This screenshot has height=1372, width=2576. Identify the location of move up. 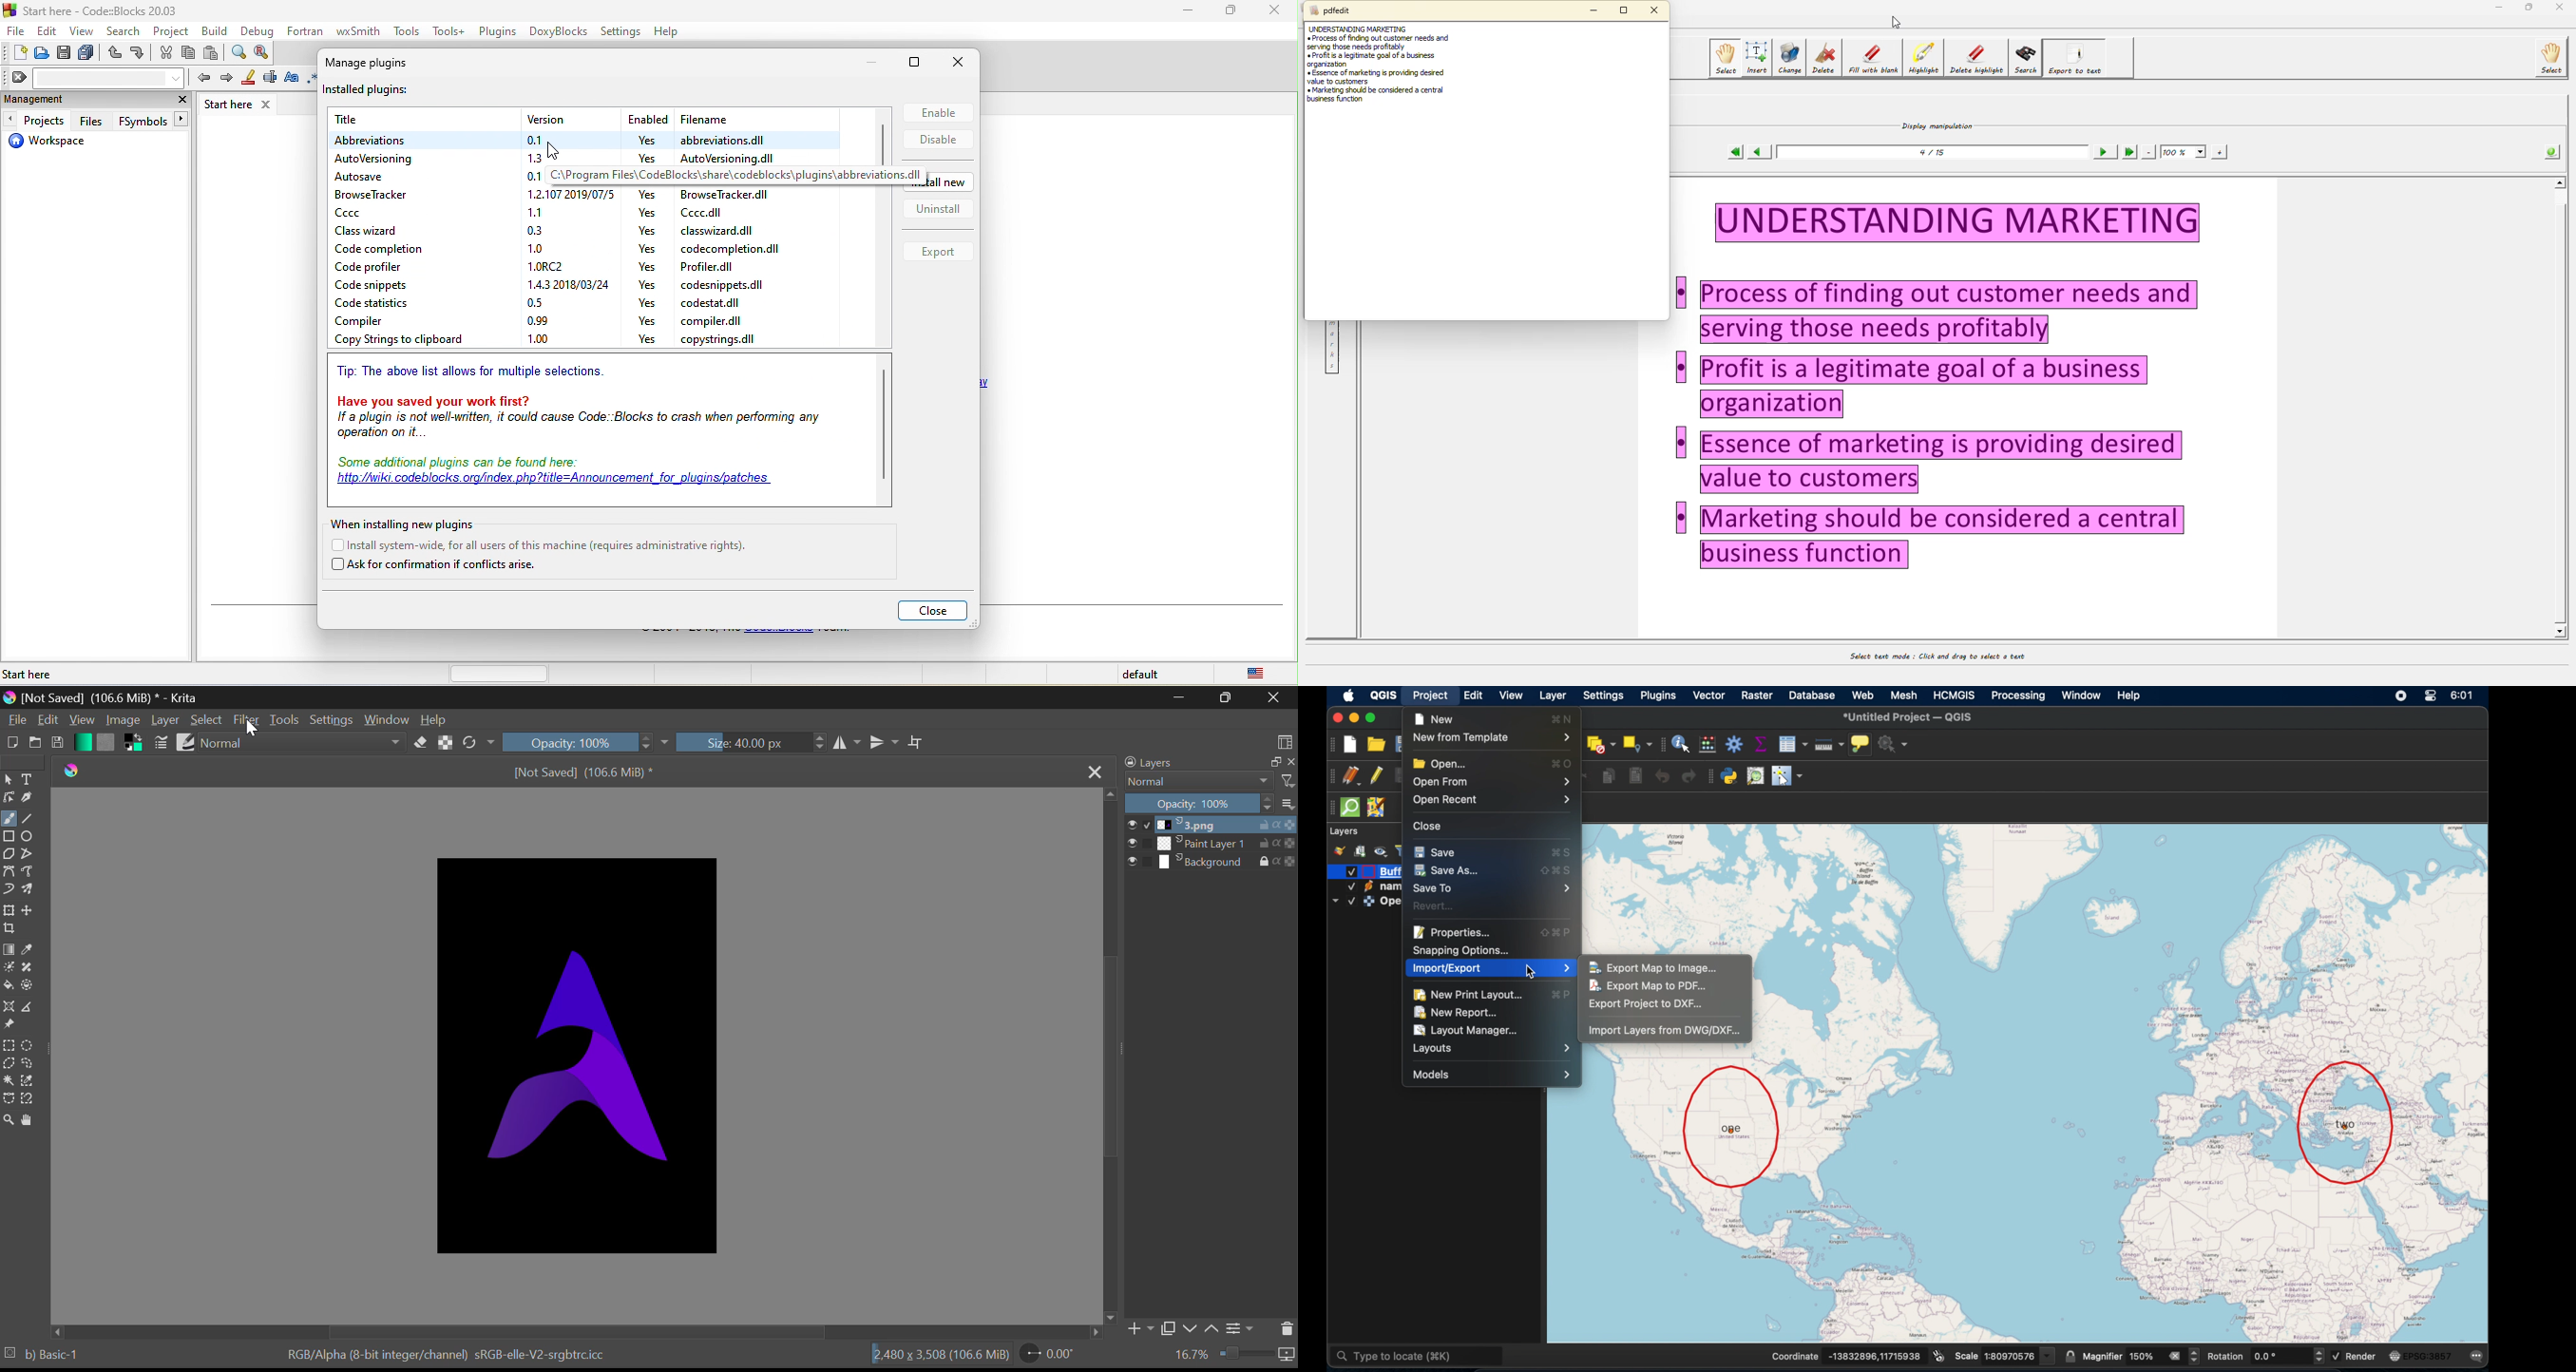
(1109, 799).